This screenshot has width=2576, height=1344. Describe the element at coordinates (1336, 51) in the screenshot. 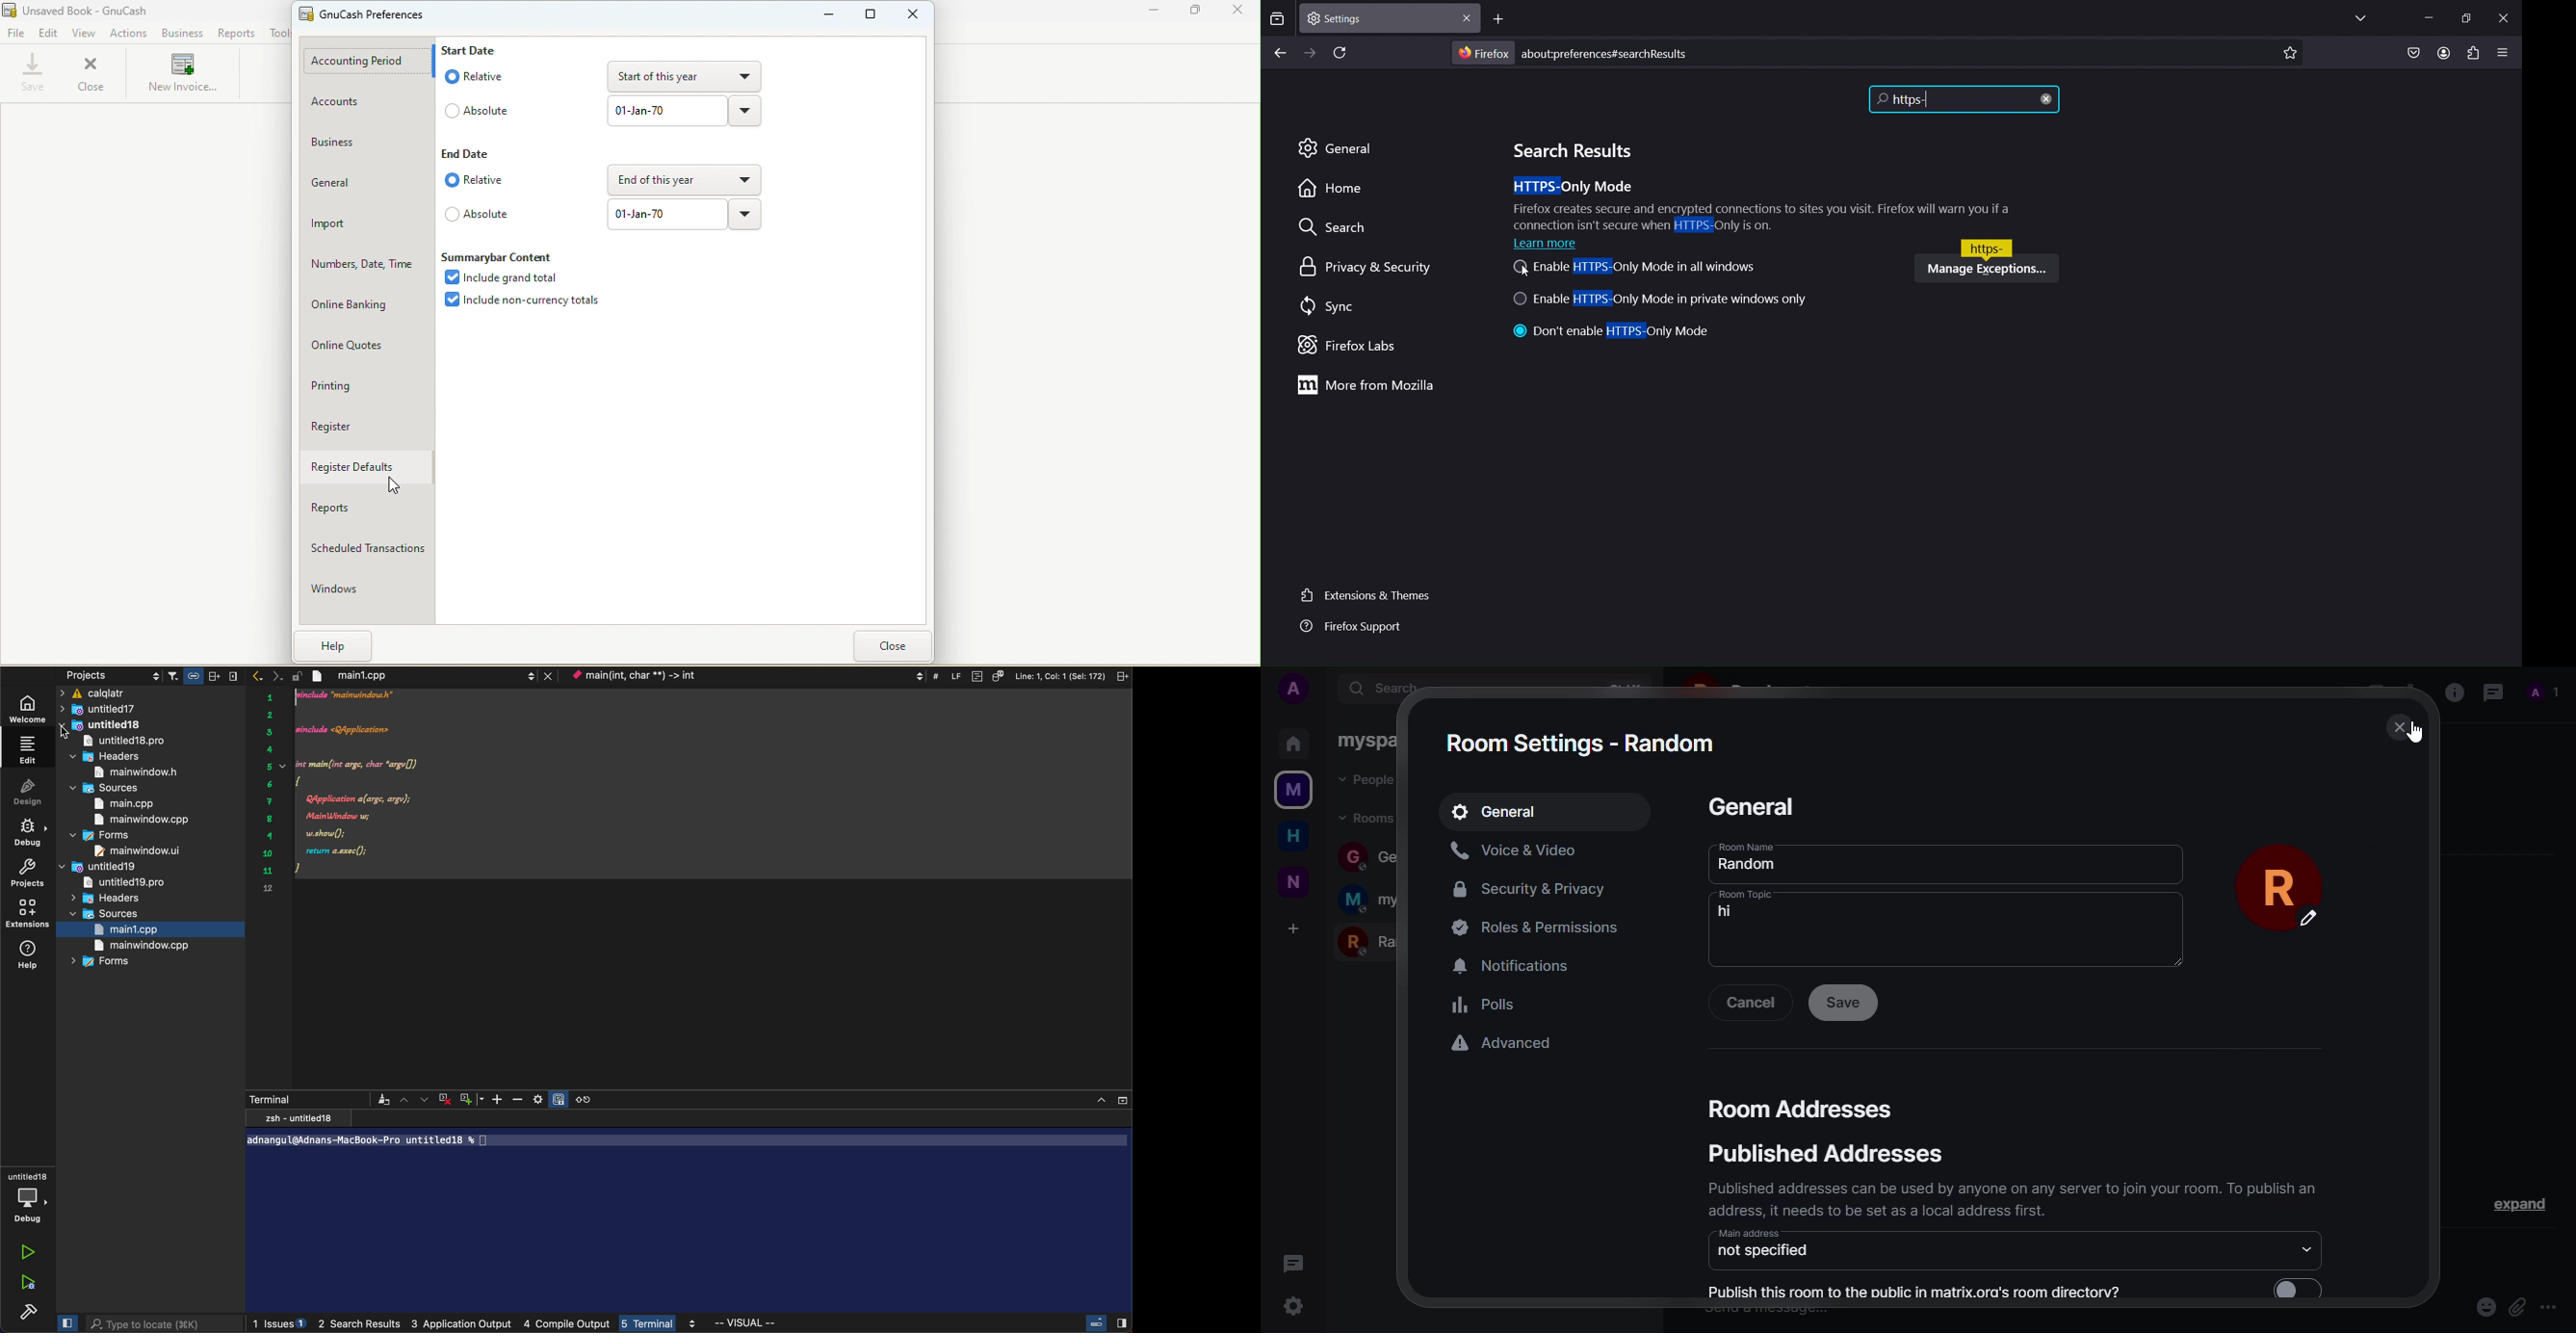

I see `reload page` at that location.